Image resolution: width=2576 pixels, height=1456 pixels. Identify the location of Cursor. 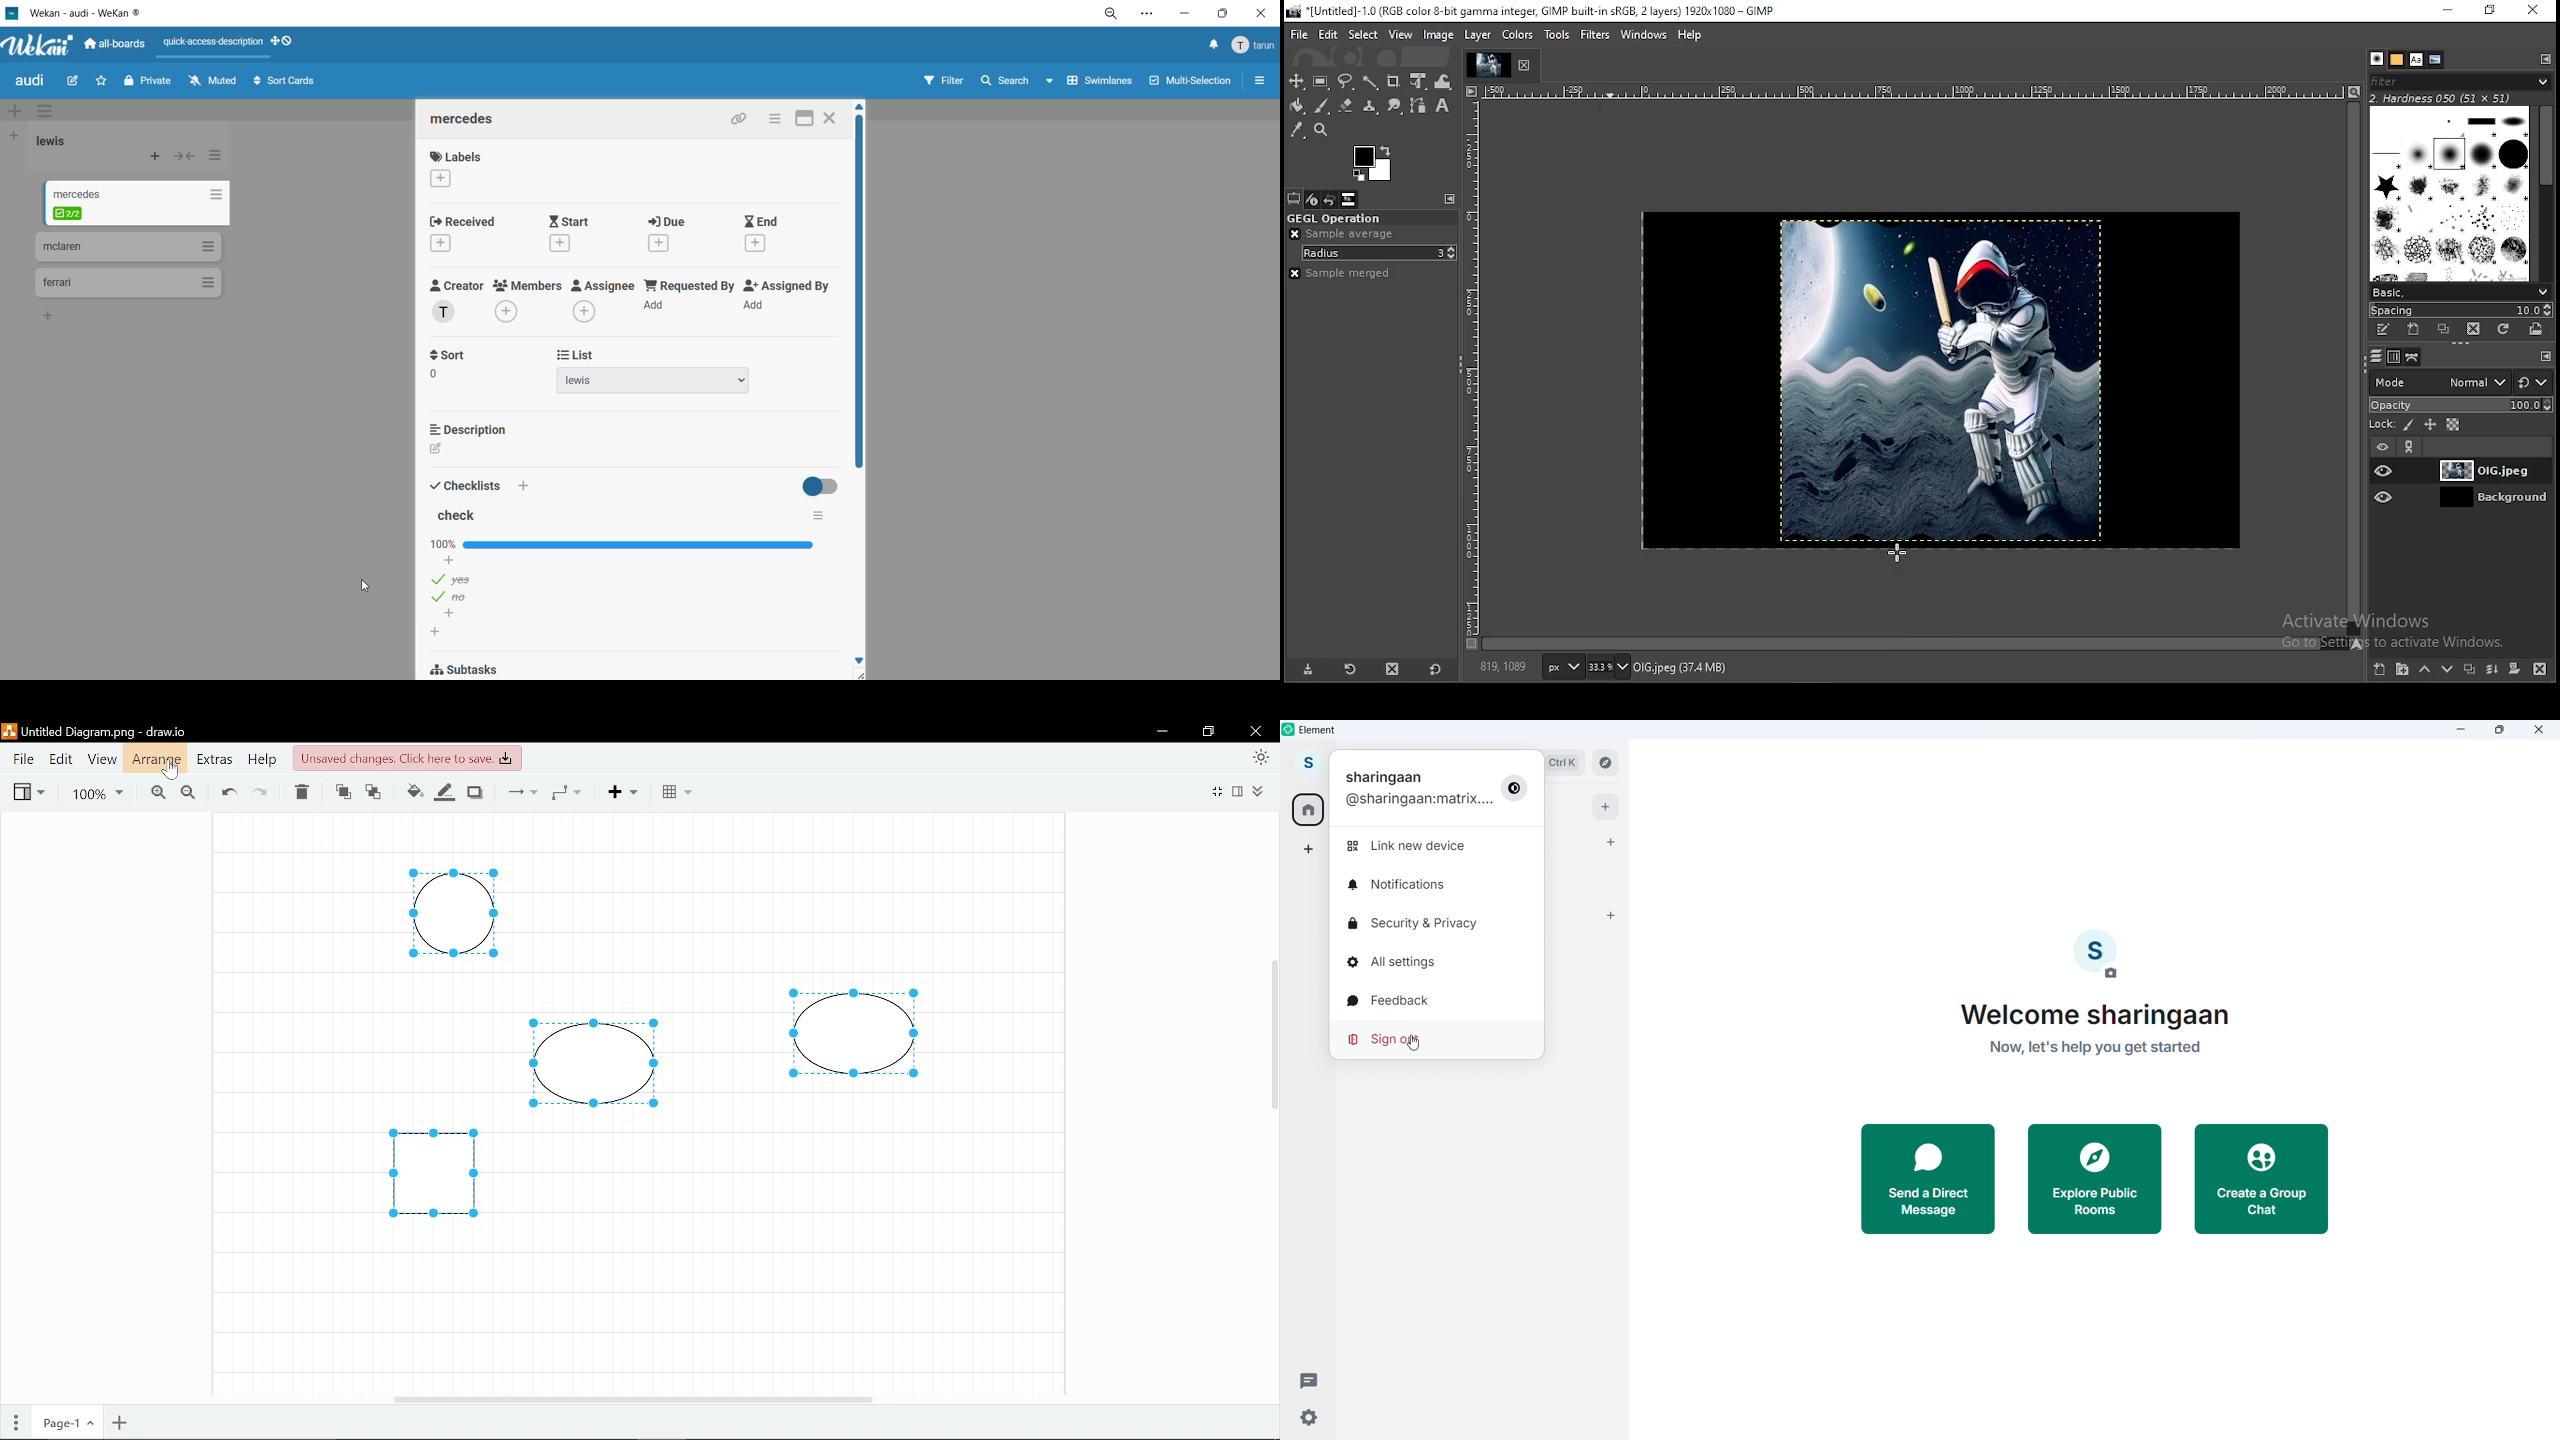
(172, 771).